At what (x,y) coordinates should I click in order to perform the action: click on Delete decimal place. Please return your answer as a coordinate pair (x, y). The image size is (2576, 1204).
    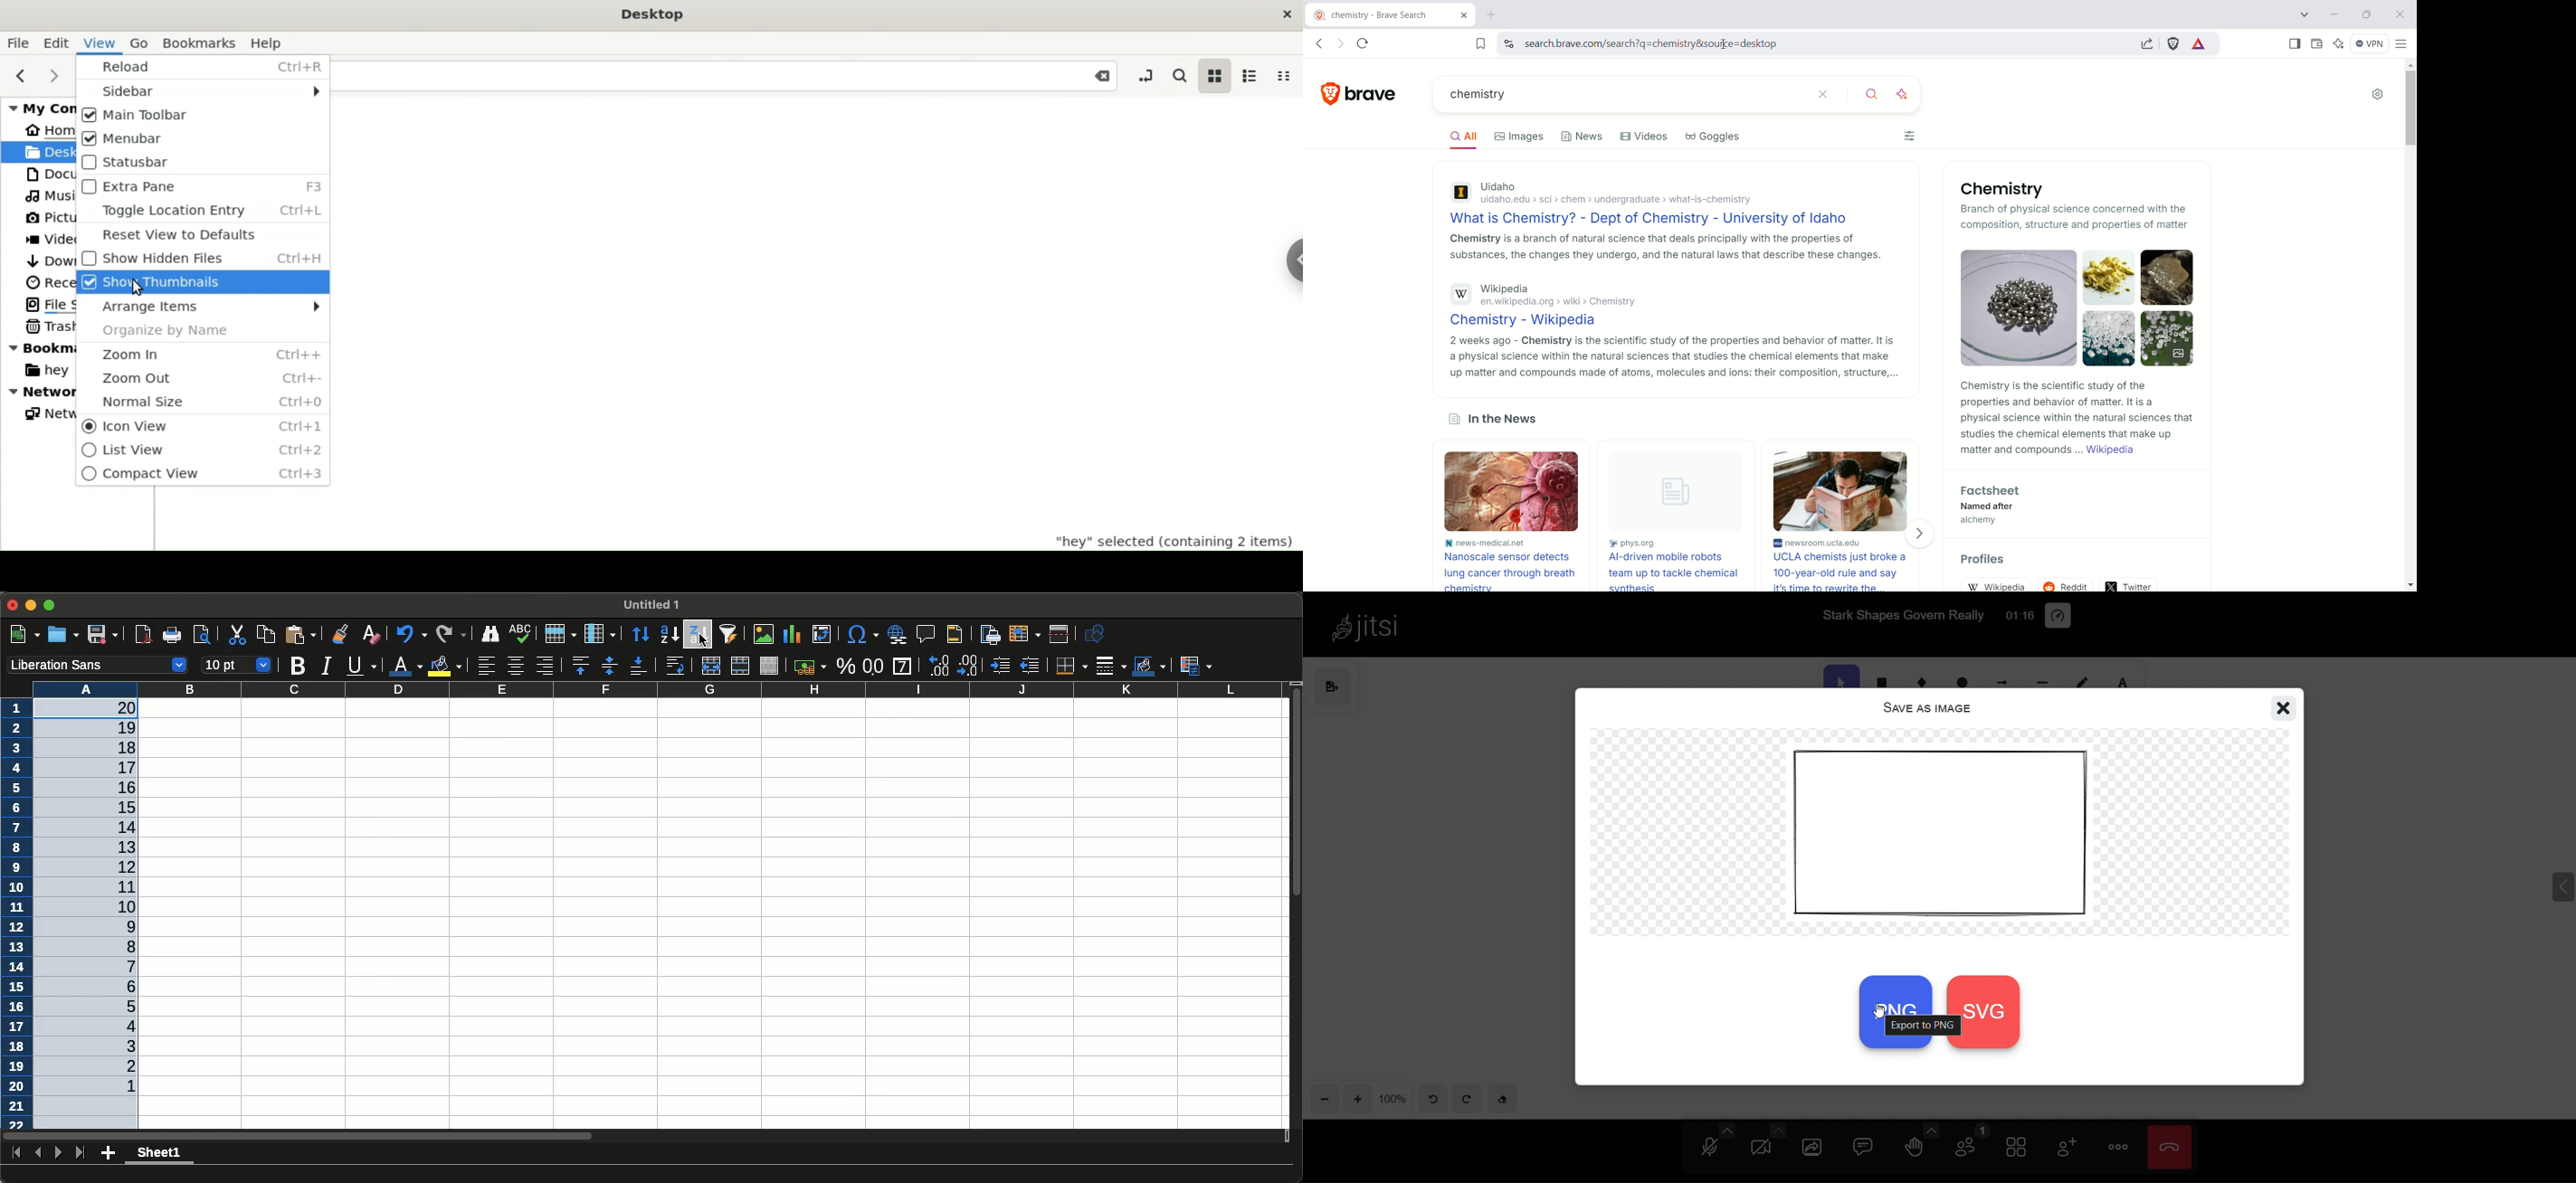
    Looking at the image, I should click on (938, 665).